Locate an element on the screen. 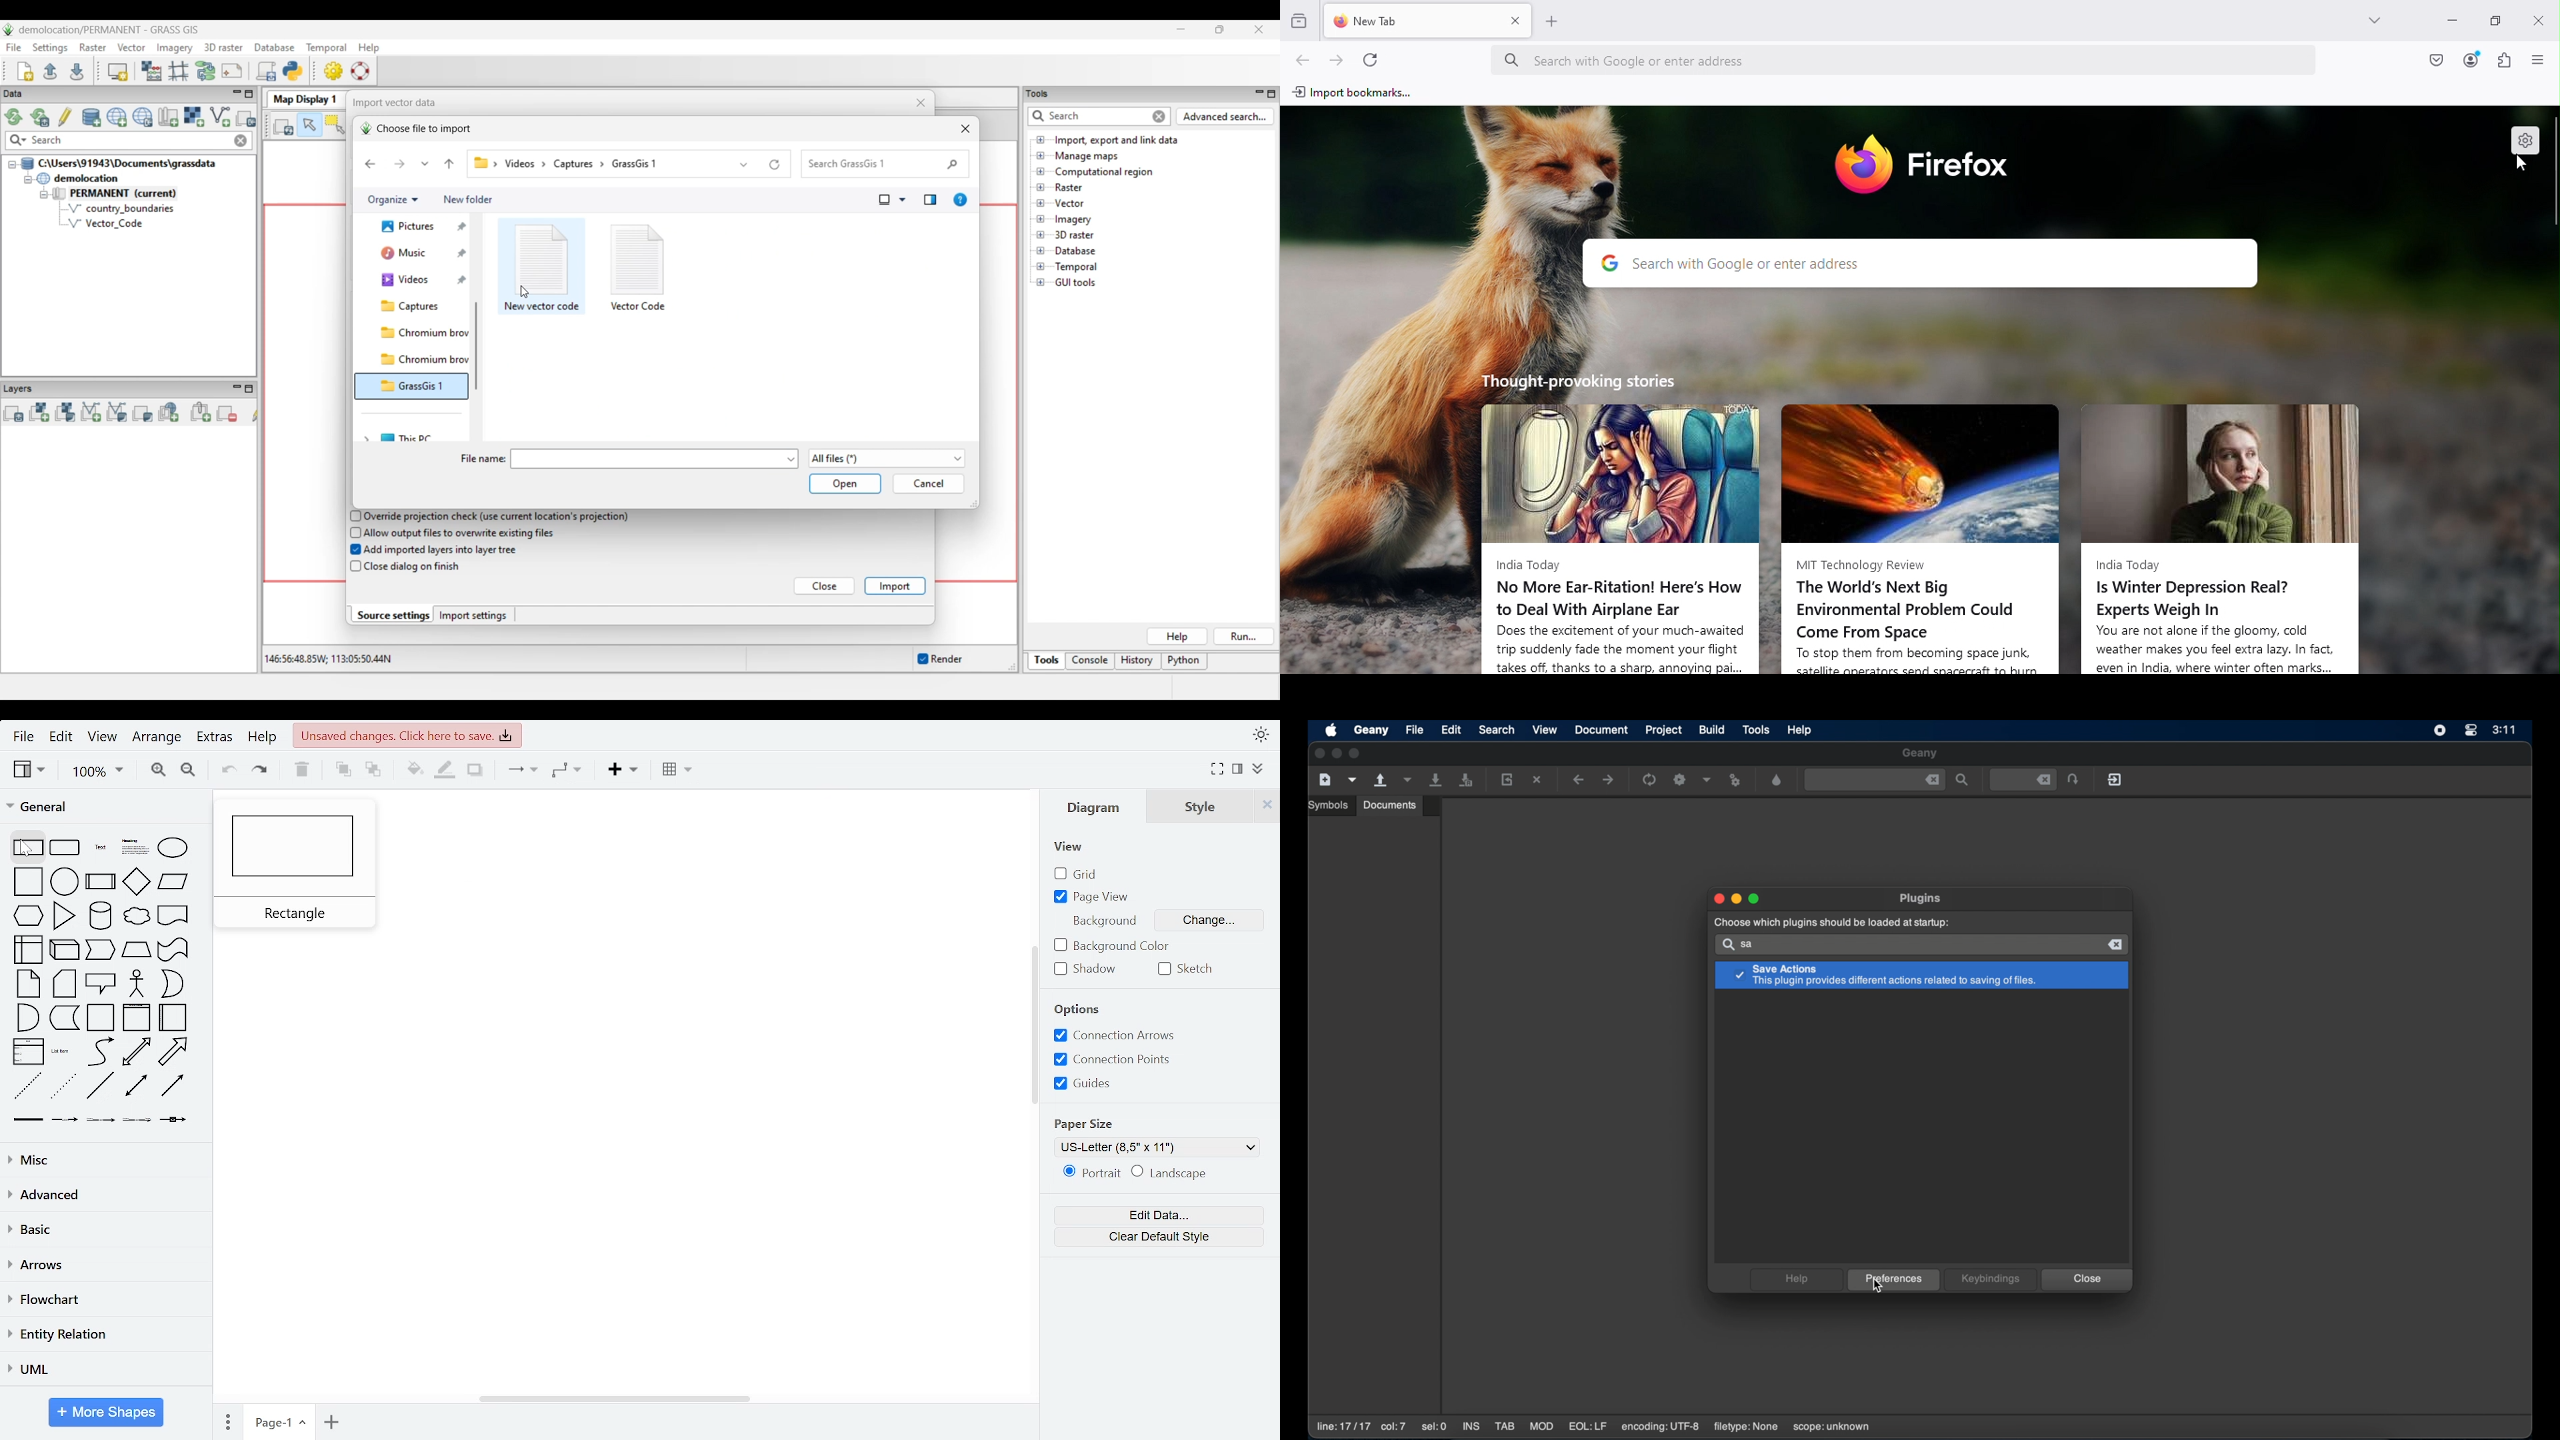 The image size is (2576, 1456). style is located at coordinates (1204, 806).